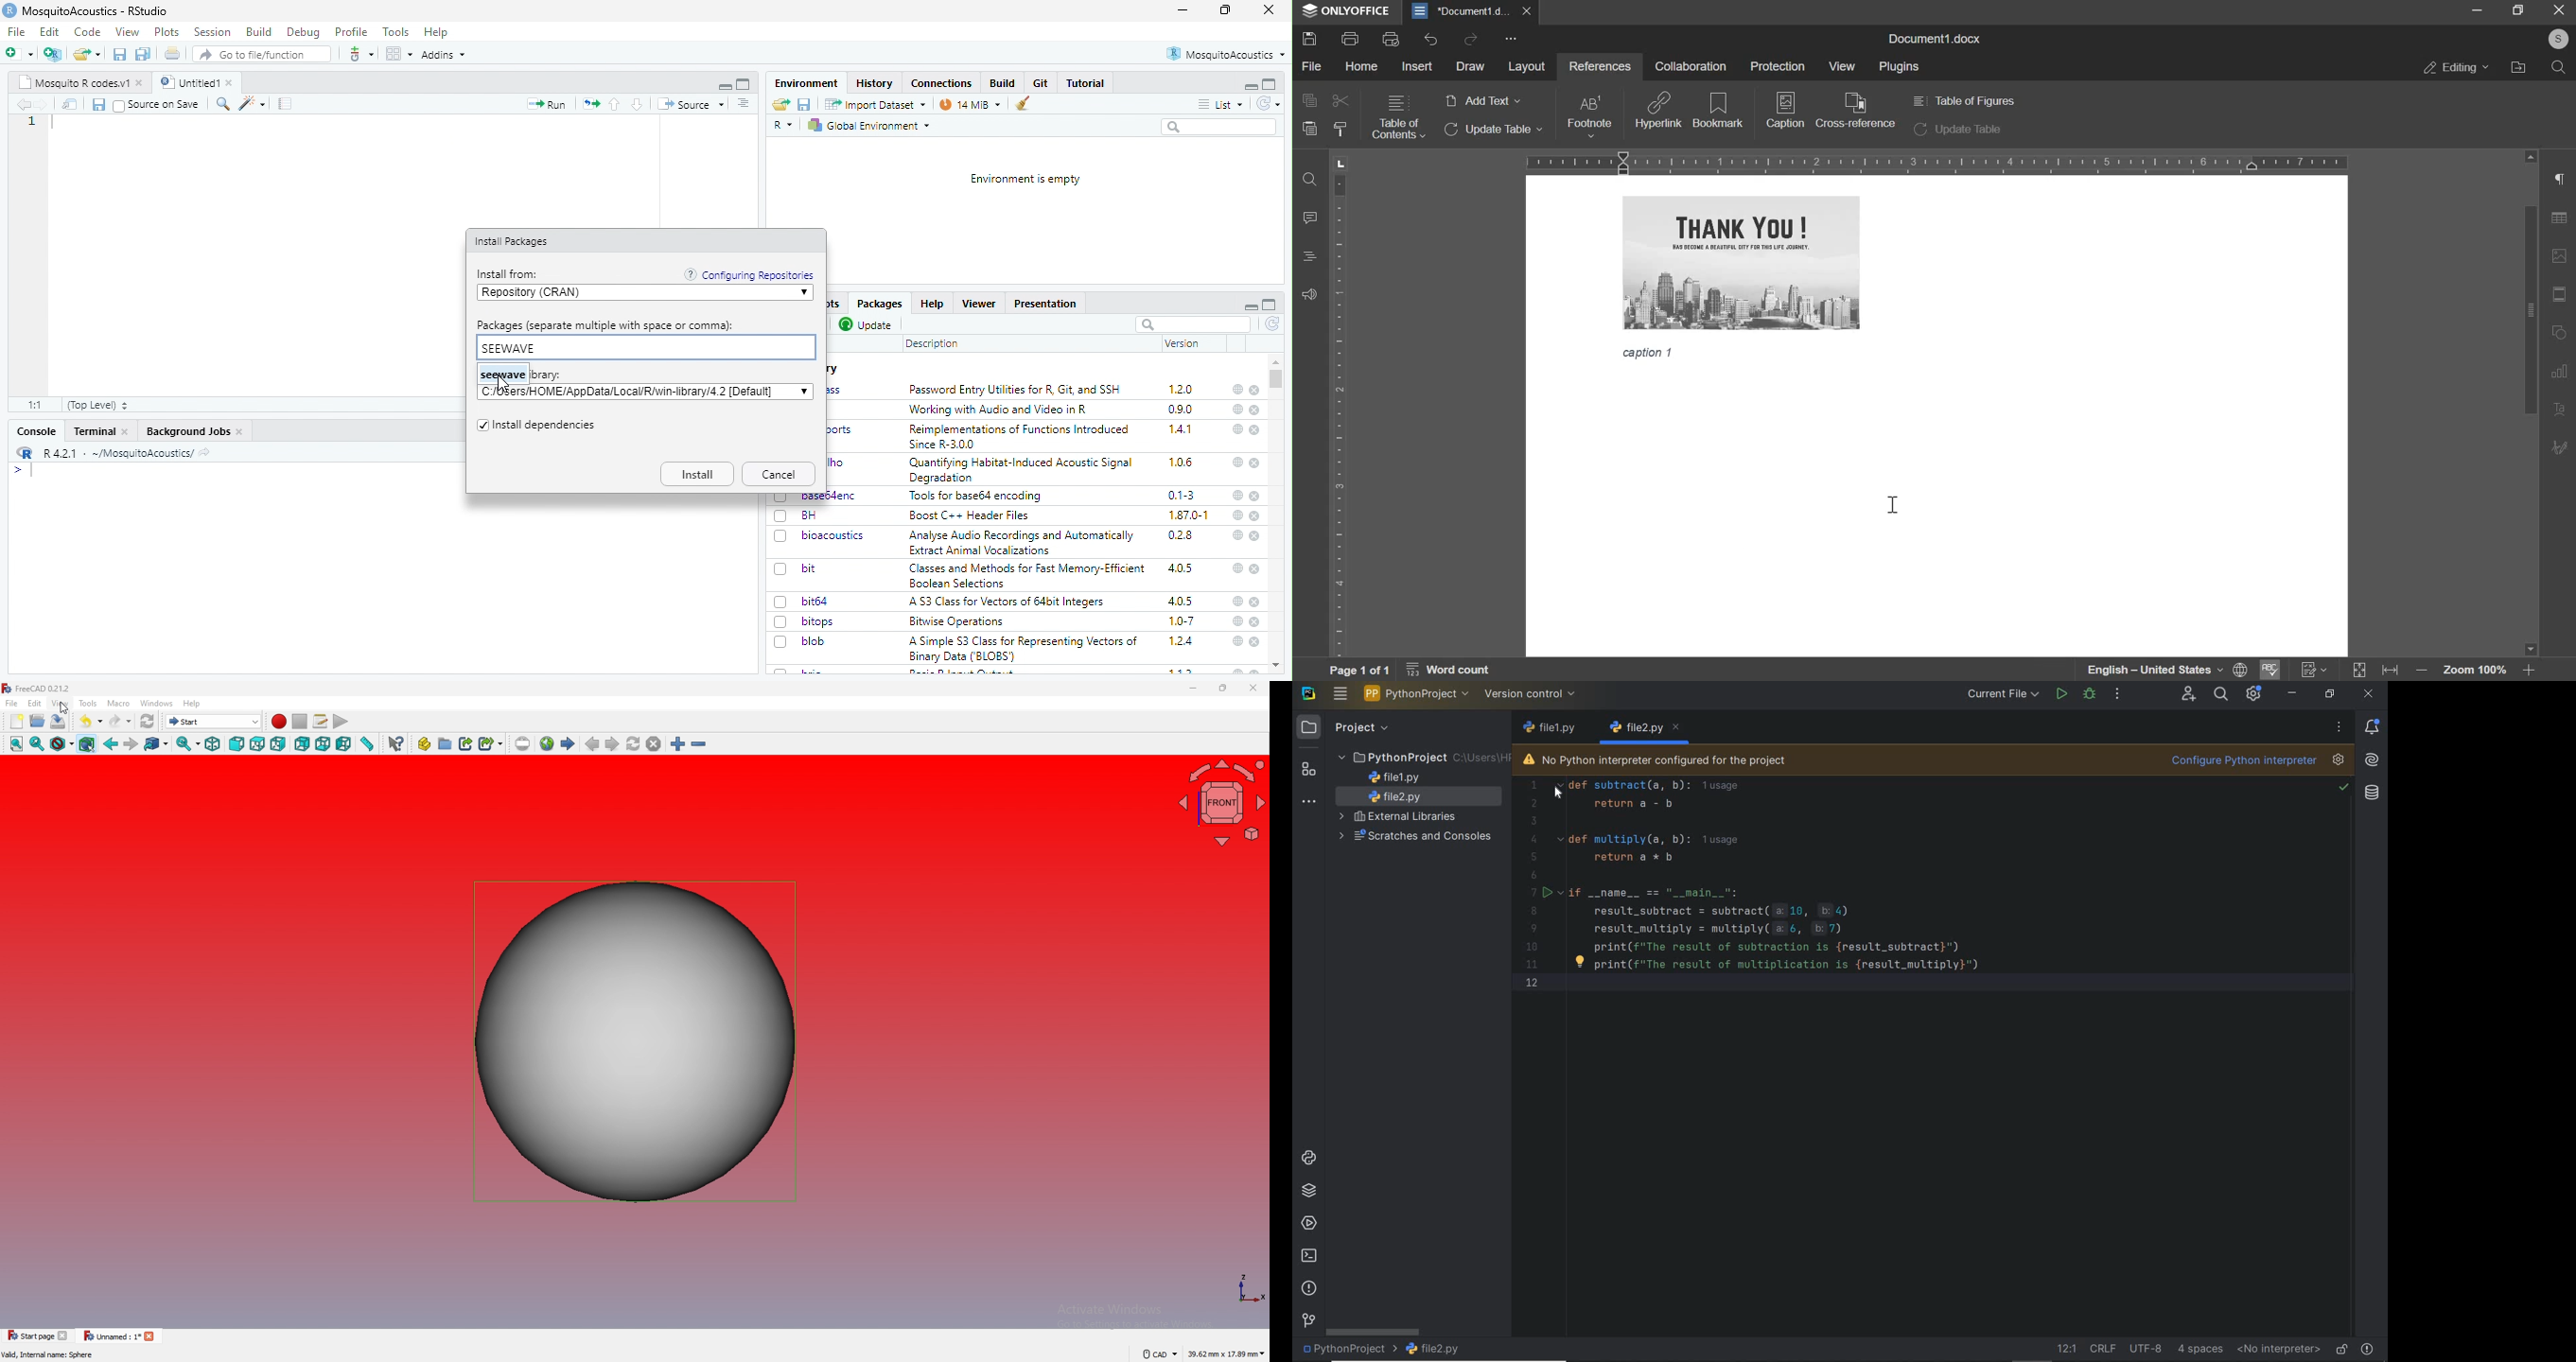 This screenshot has height=1372, width=2576. Describe the element at coordinates (1183, 343) in the screenshot. I see `Version` at that location.